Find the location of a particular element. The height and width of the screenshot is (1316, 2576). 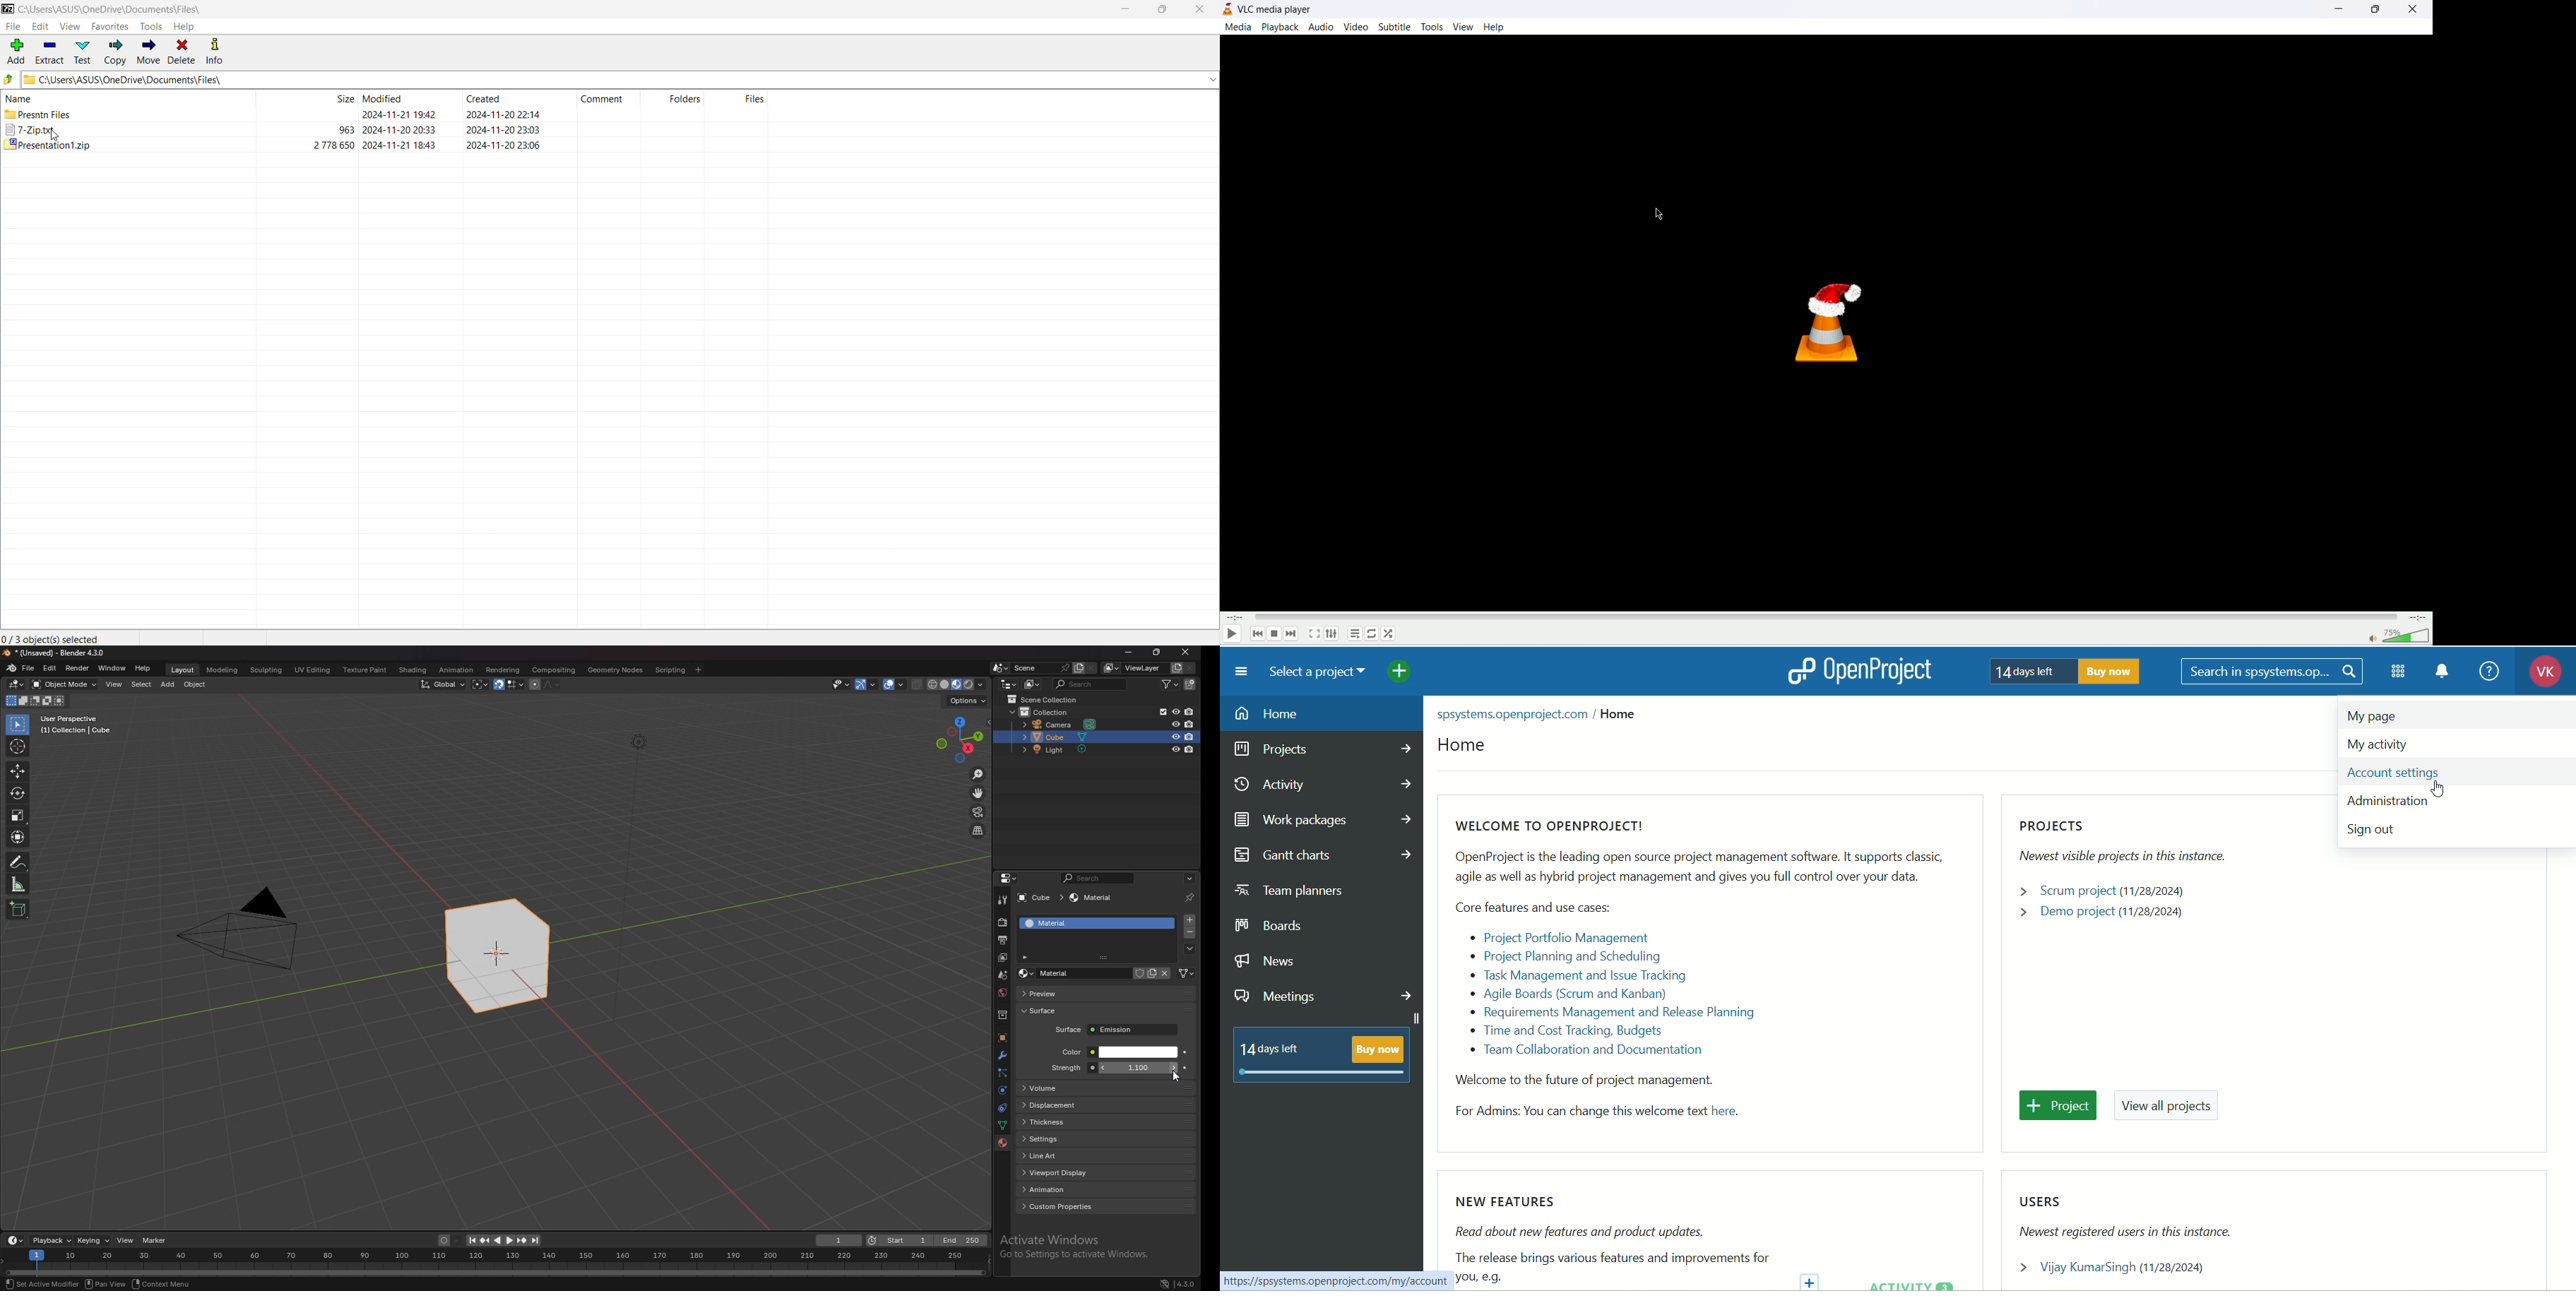

minimize is located at coordinates (1129, 652).